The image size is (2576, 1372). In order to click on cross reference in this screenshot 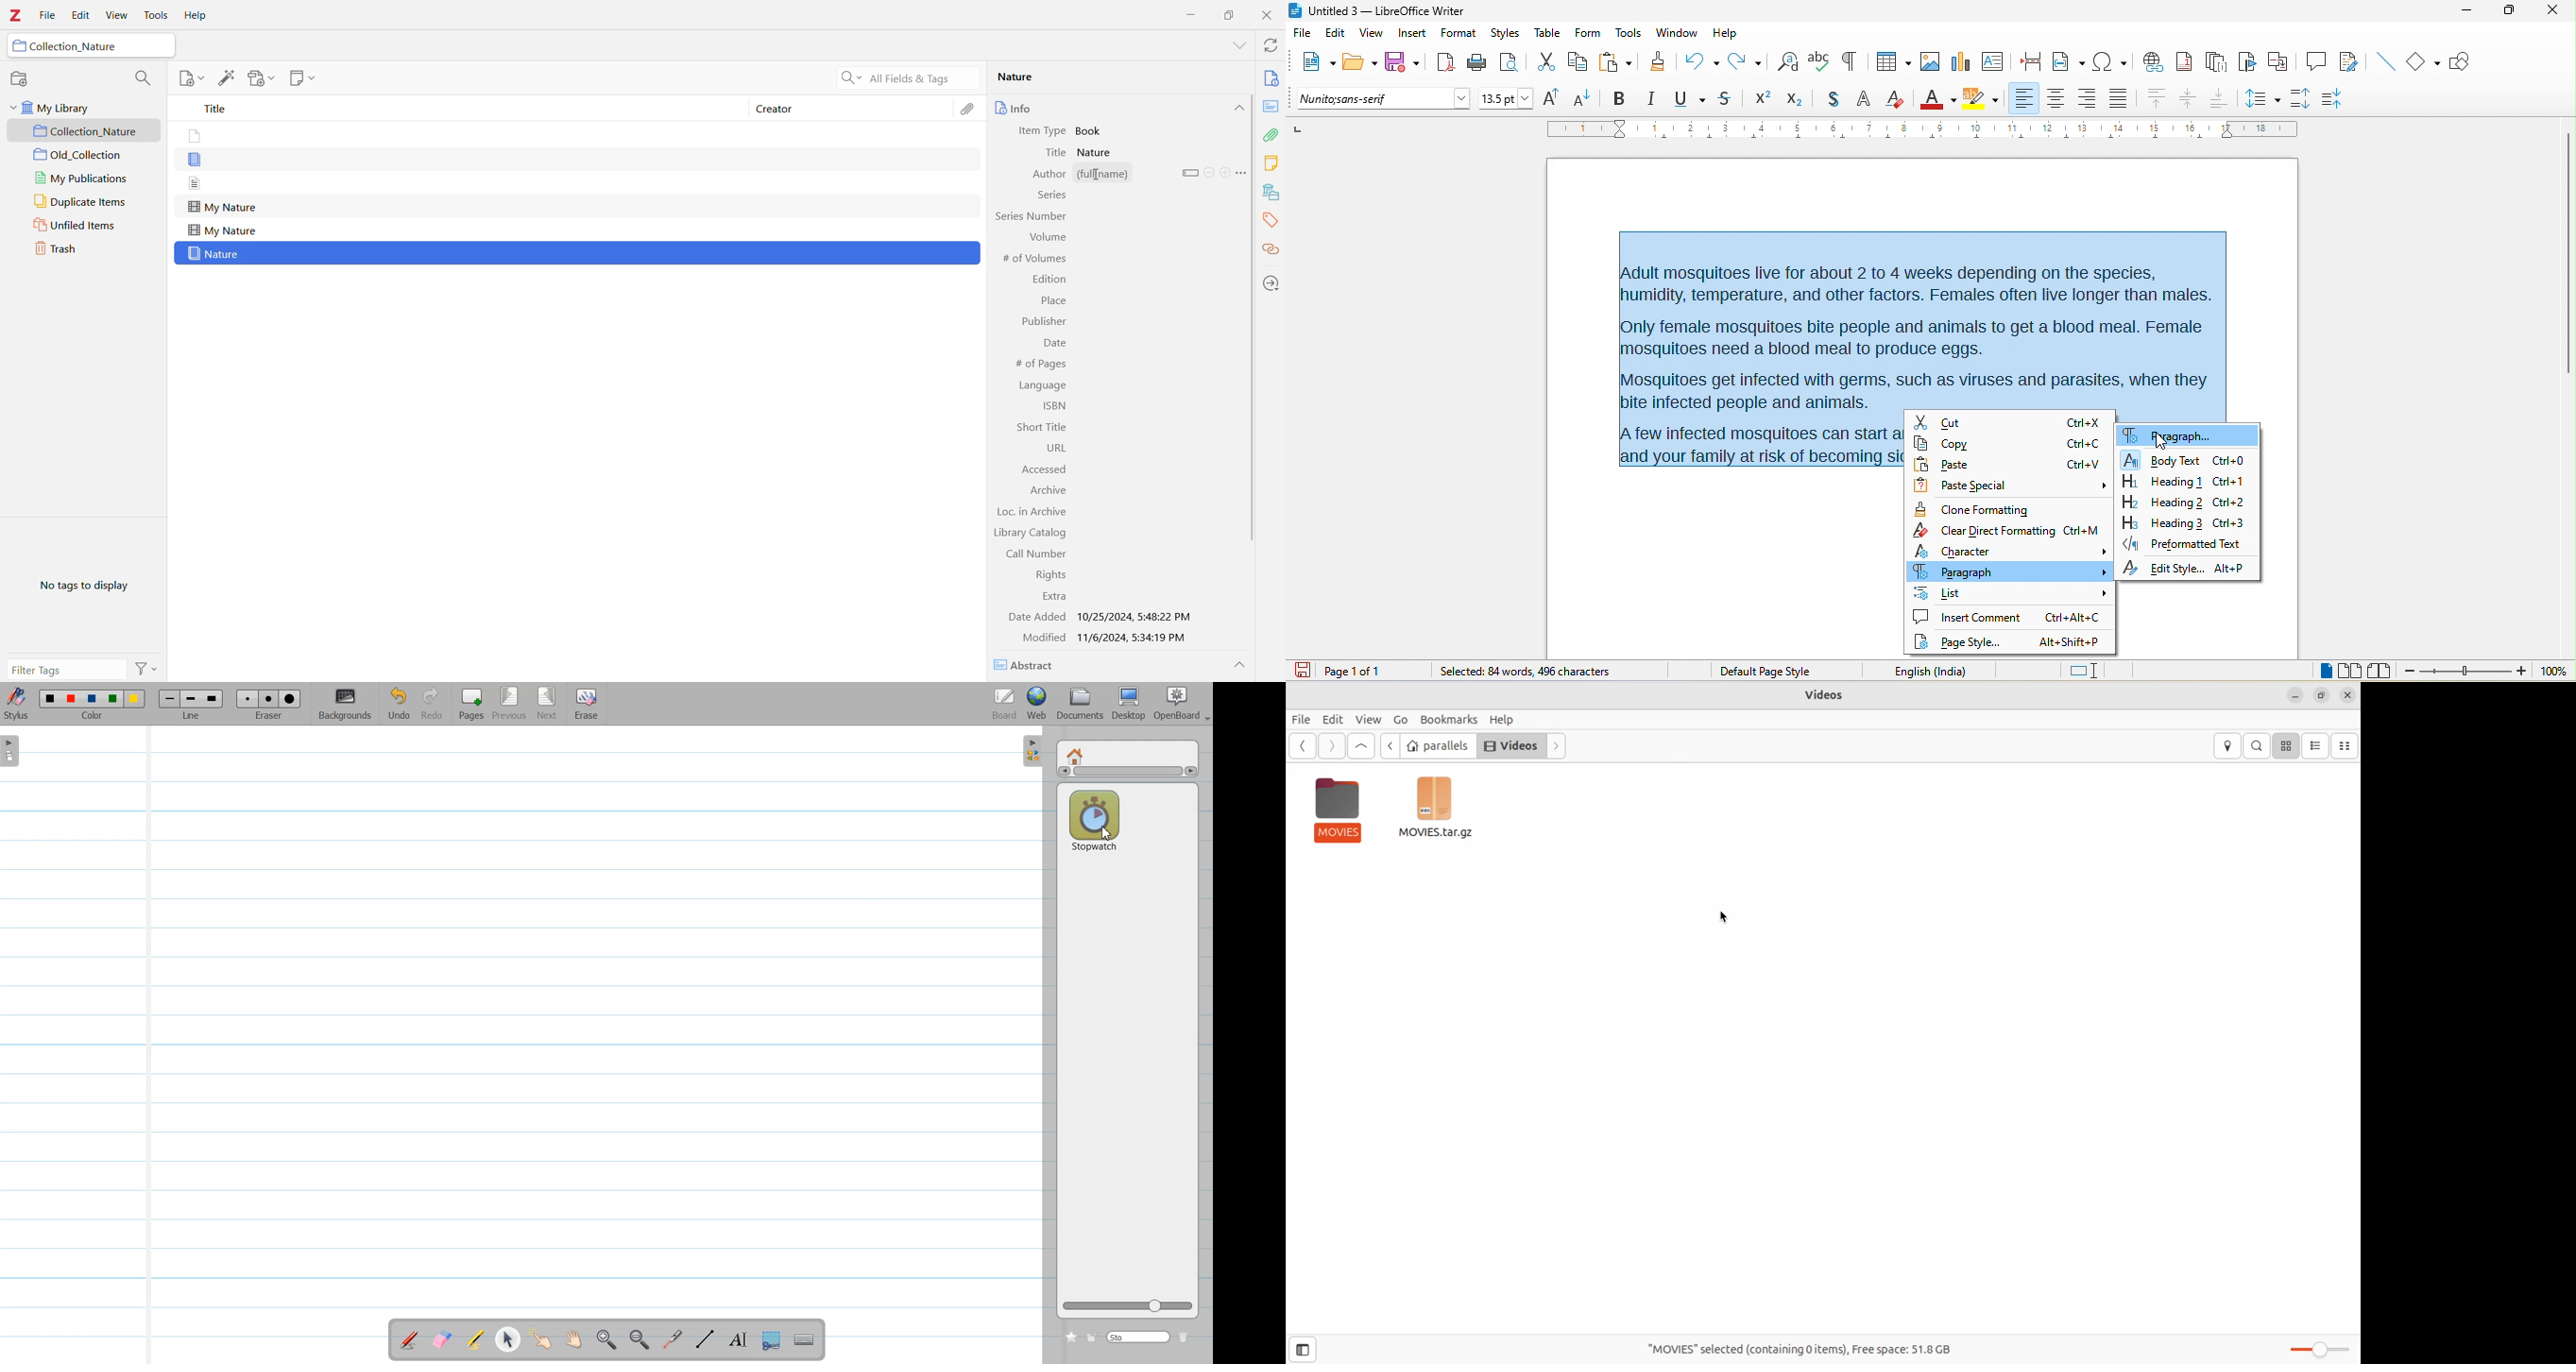, I will do `click(2282, 61)`.